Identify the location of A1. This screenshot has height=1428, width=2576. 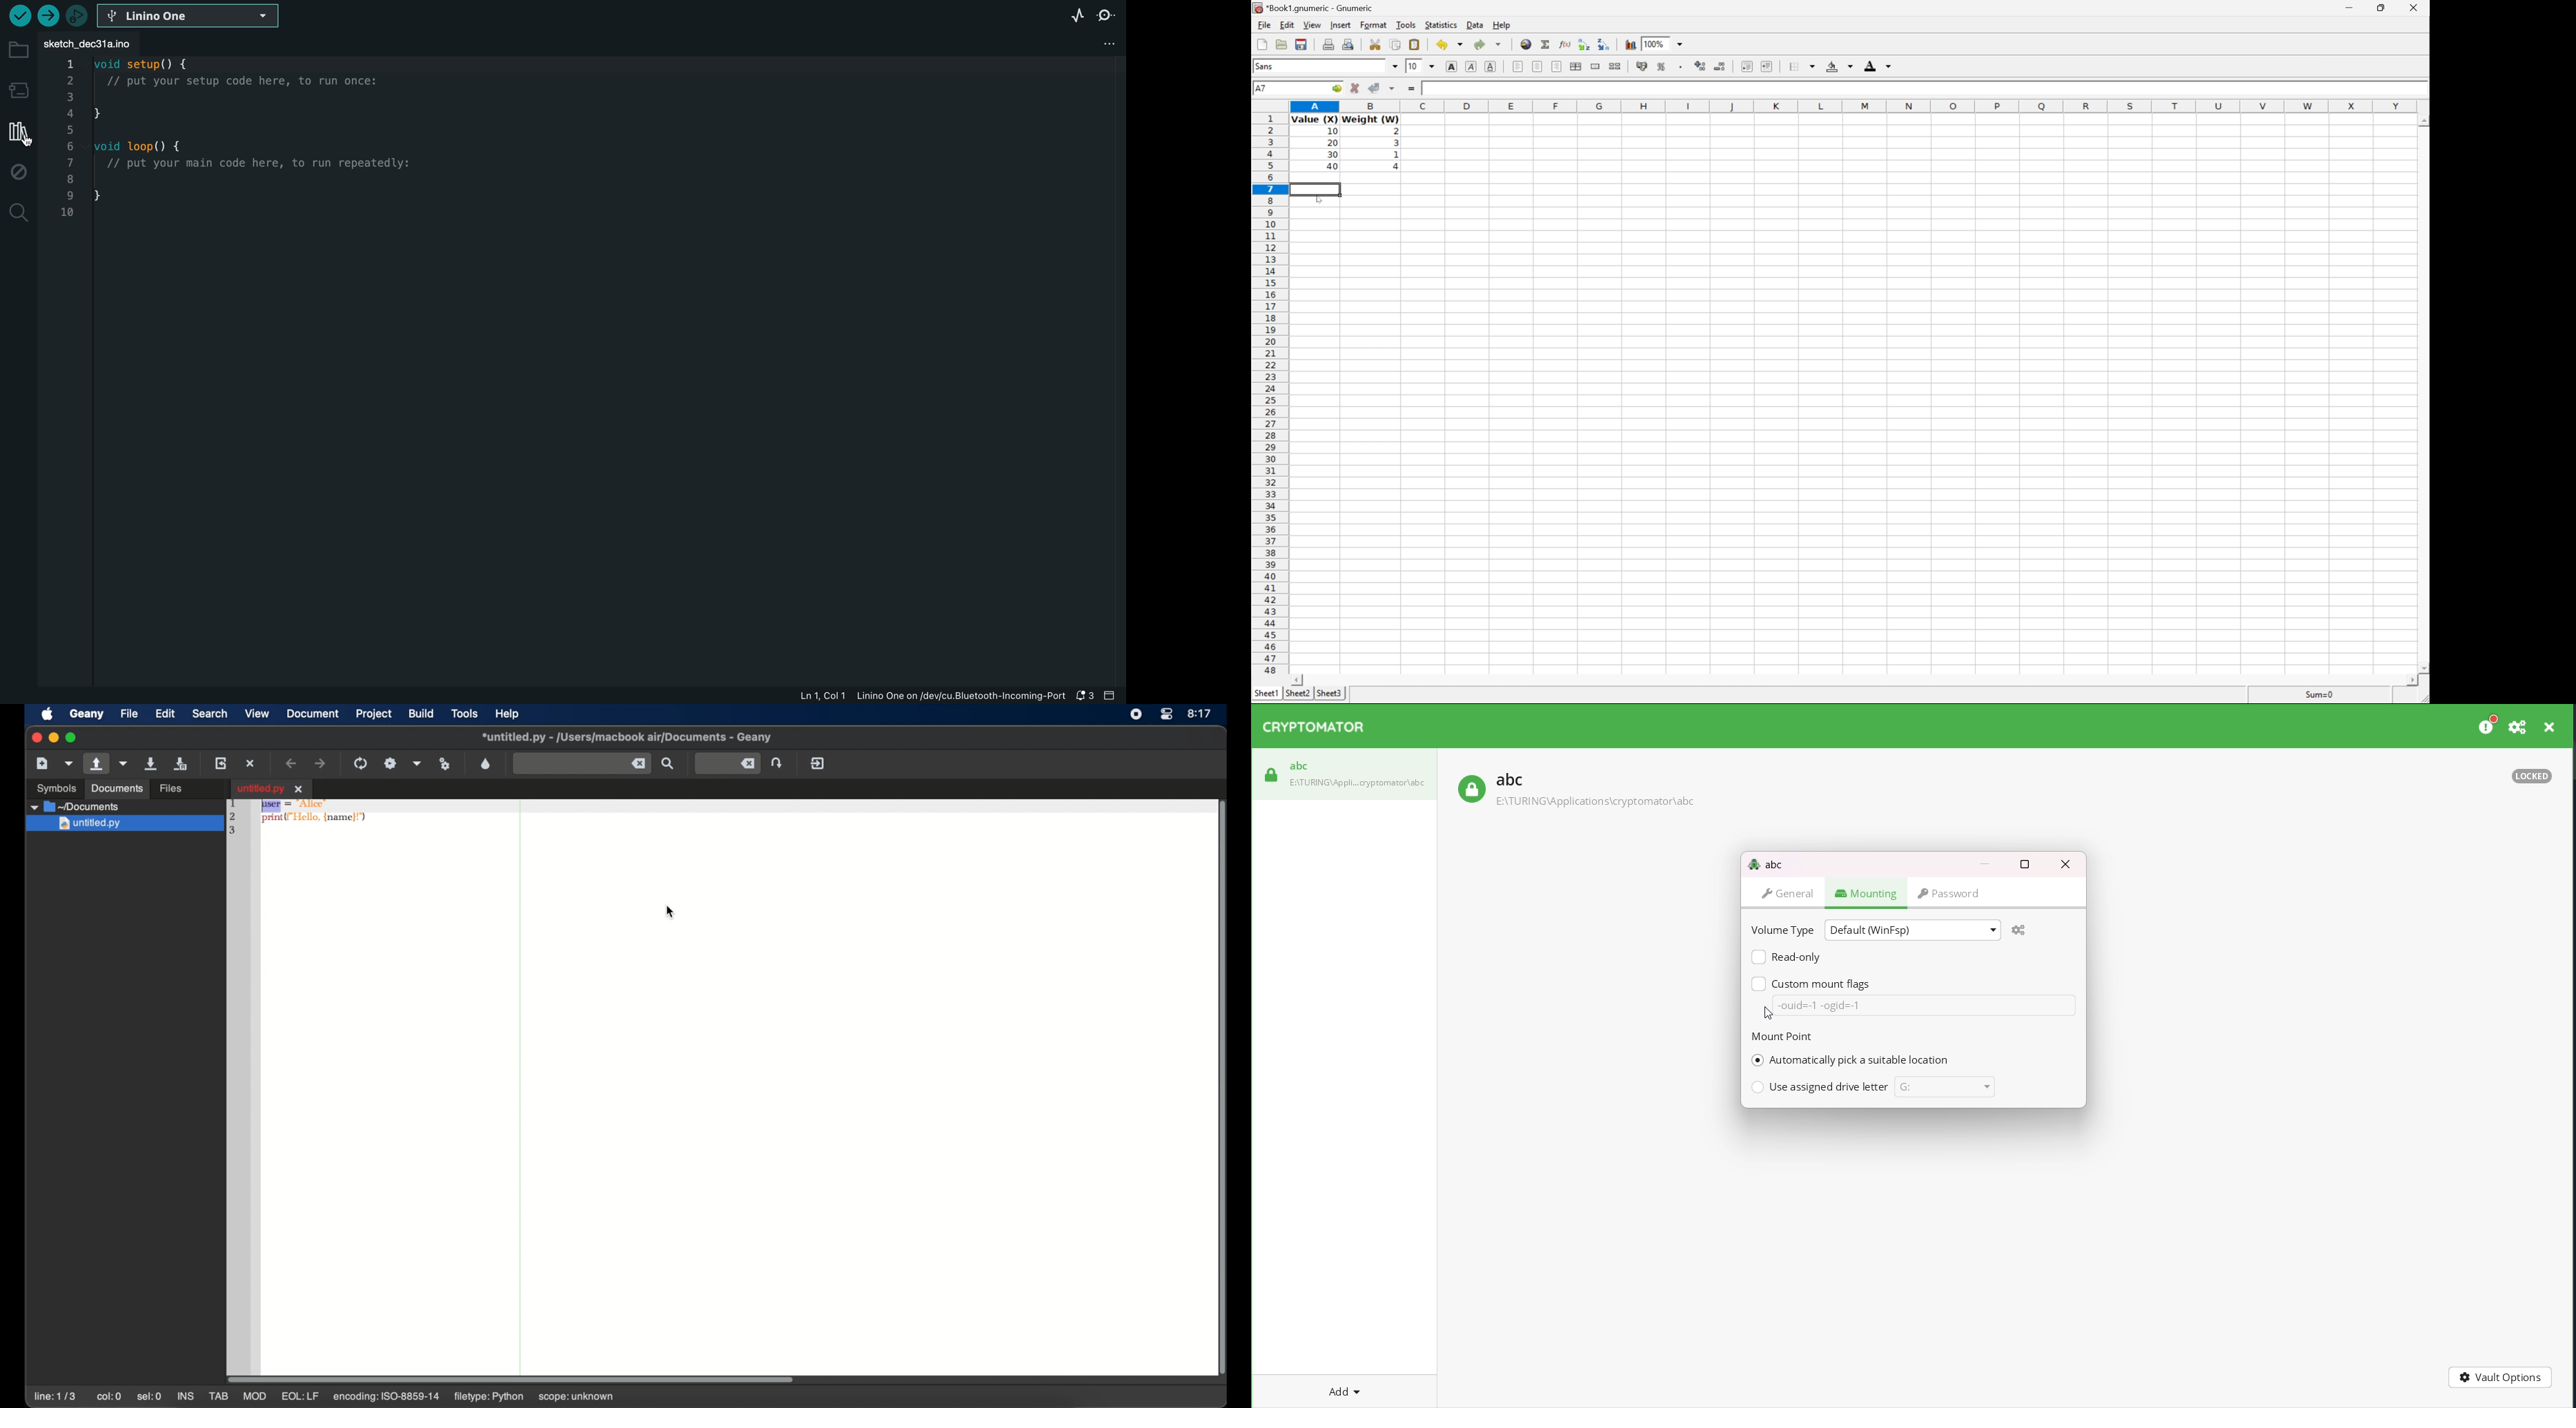
(1262, 87).